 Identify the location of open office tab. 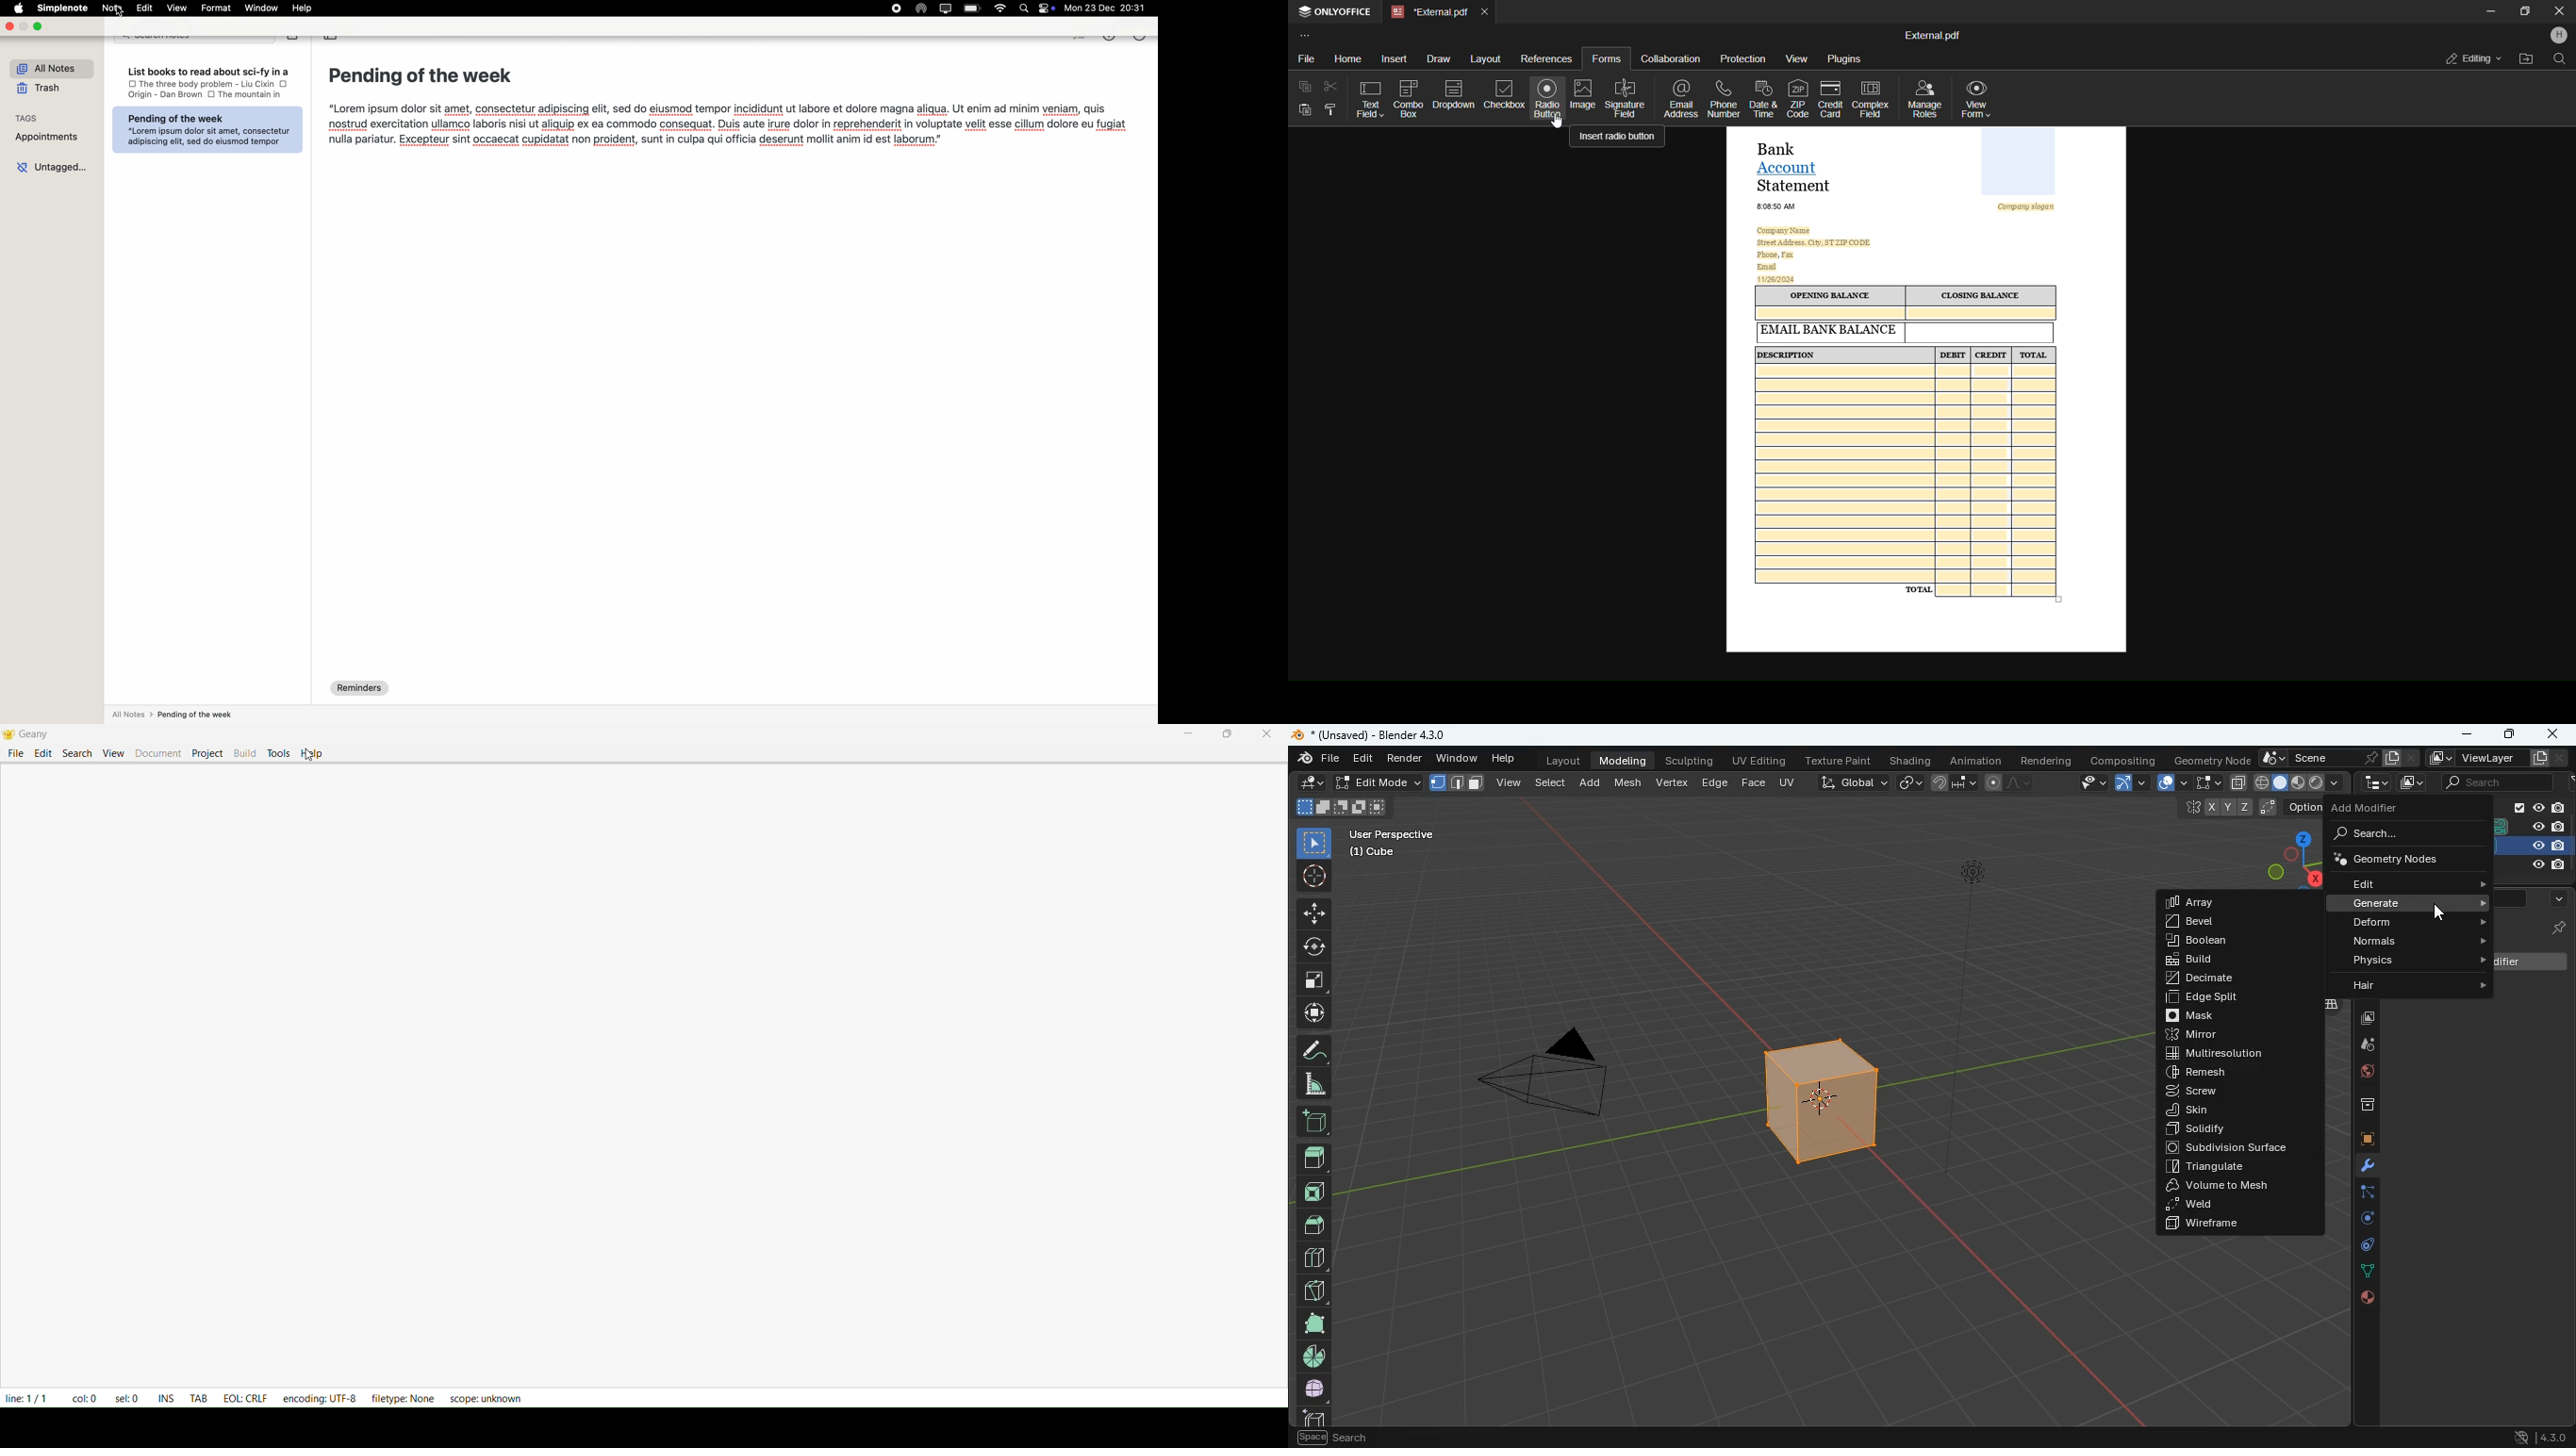
(1338, 13).